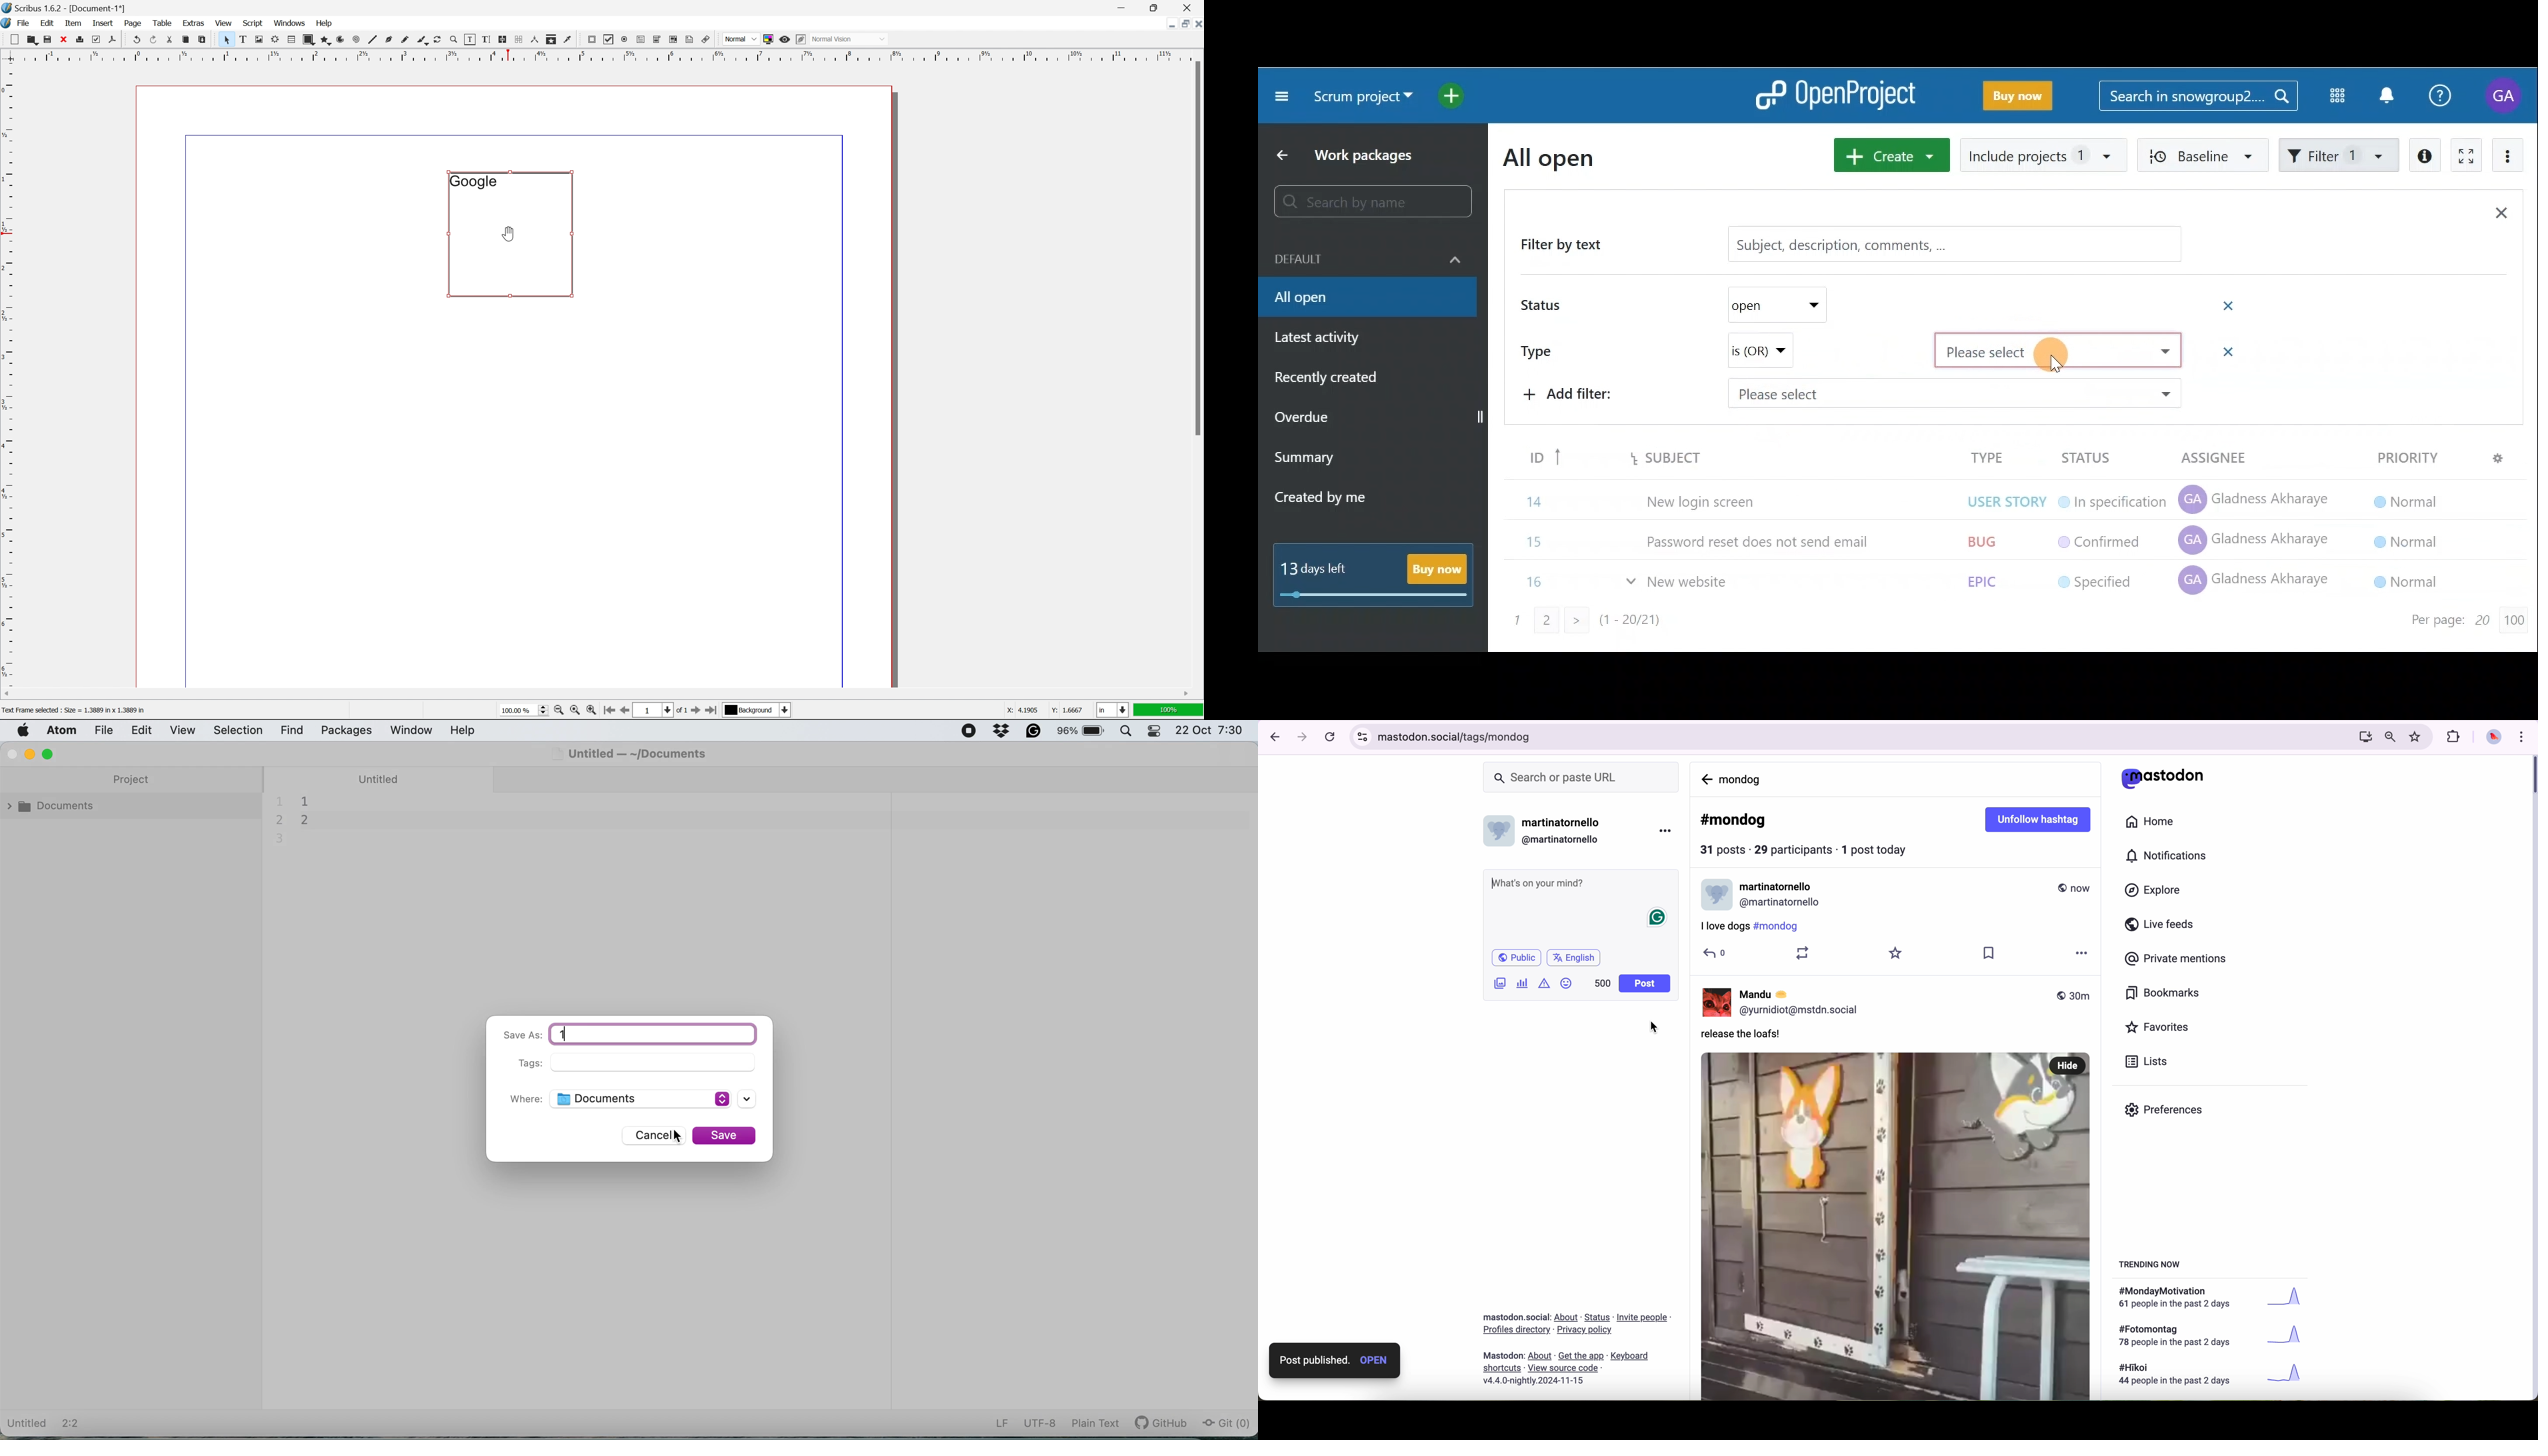 This screenshot has height=1456, width=2548. What do you see at coordinates (389, 40) in the screenshot?
I see `bezier curve` at bounding box center [389, 40].